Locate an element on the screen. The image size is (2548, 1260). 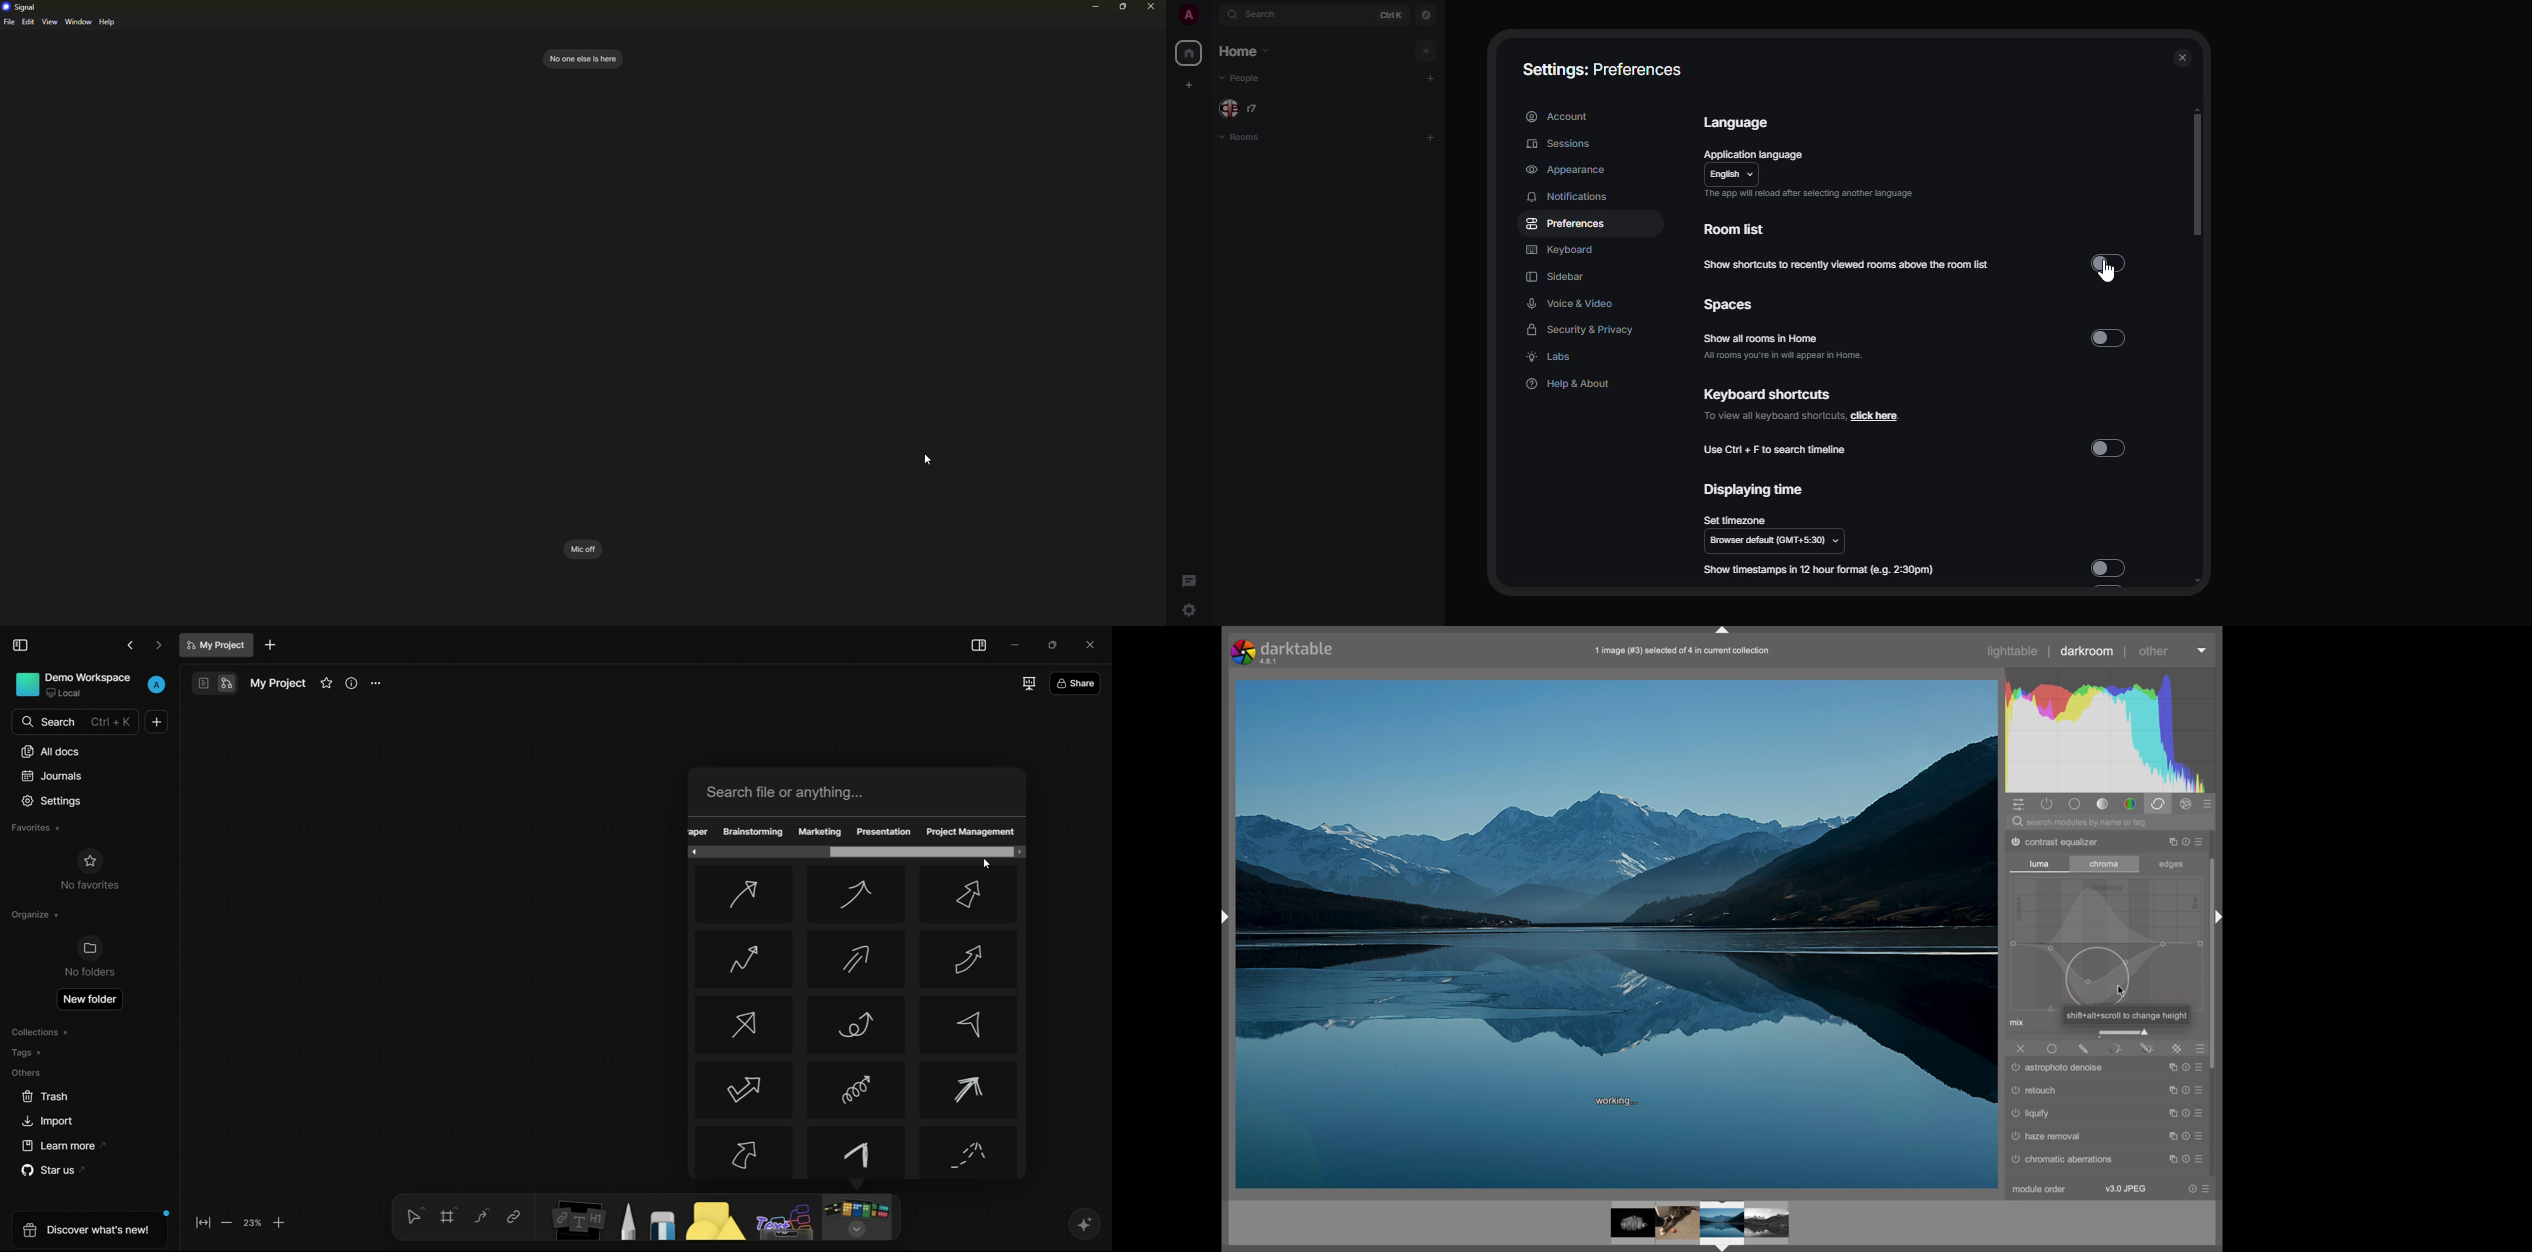
arrow-10 is located at coordinates (743, 1090).